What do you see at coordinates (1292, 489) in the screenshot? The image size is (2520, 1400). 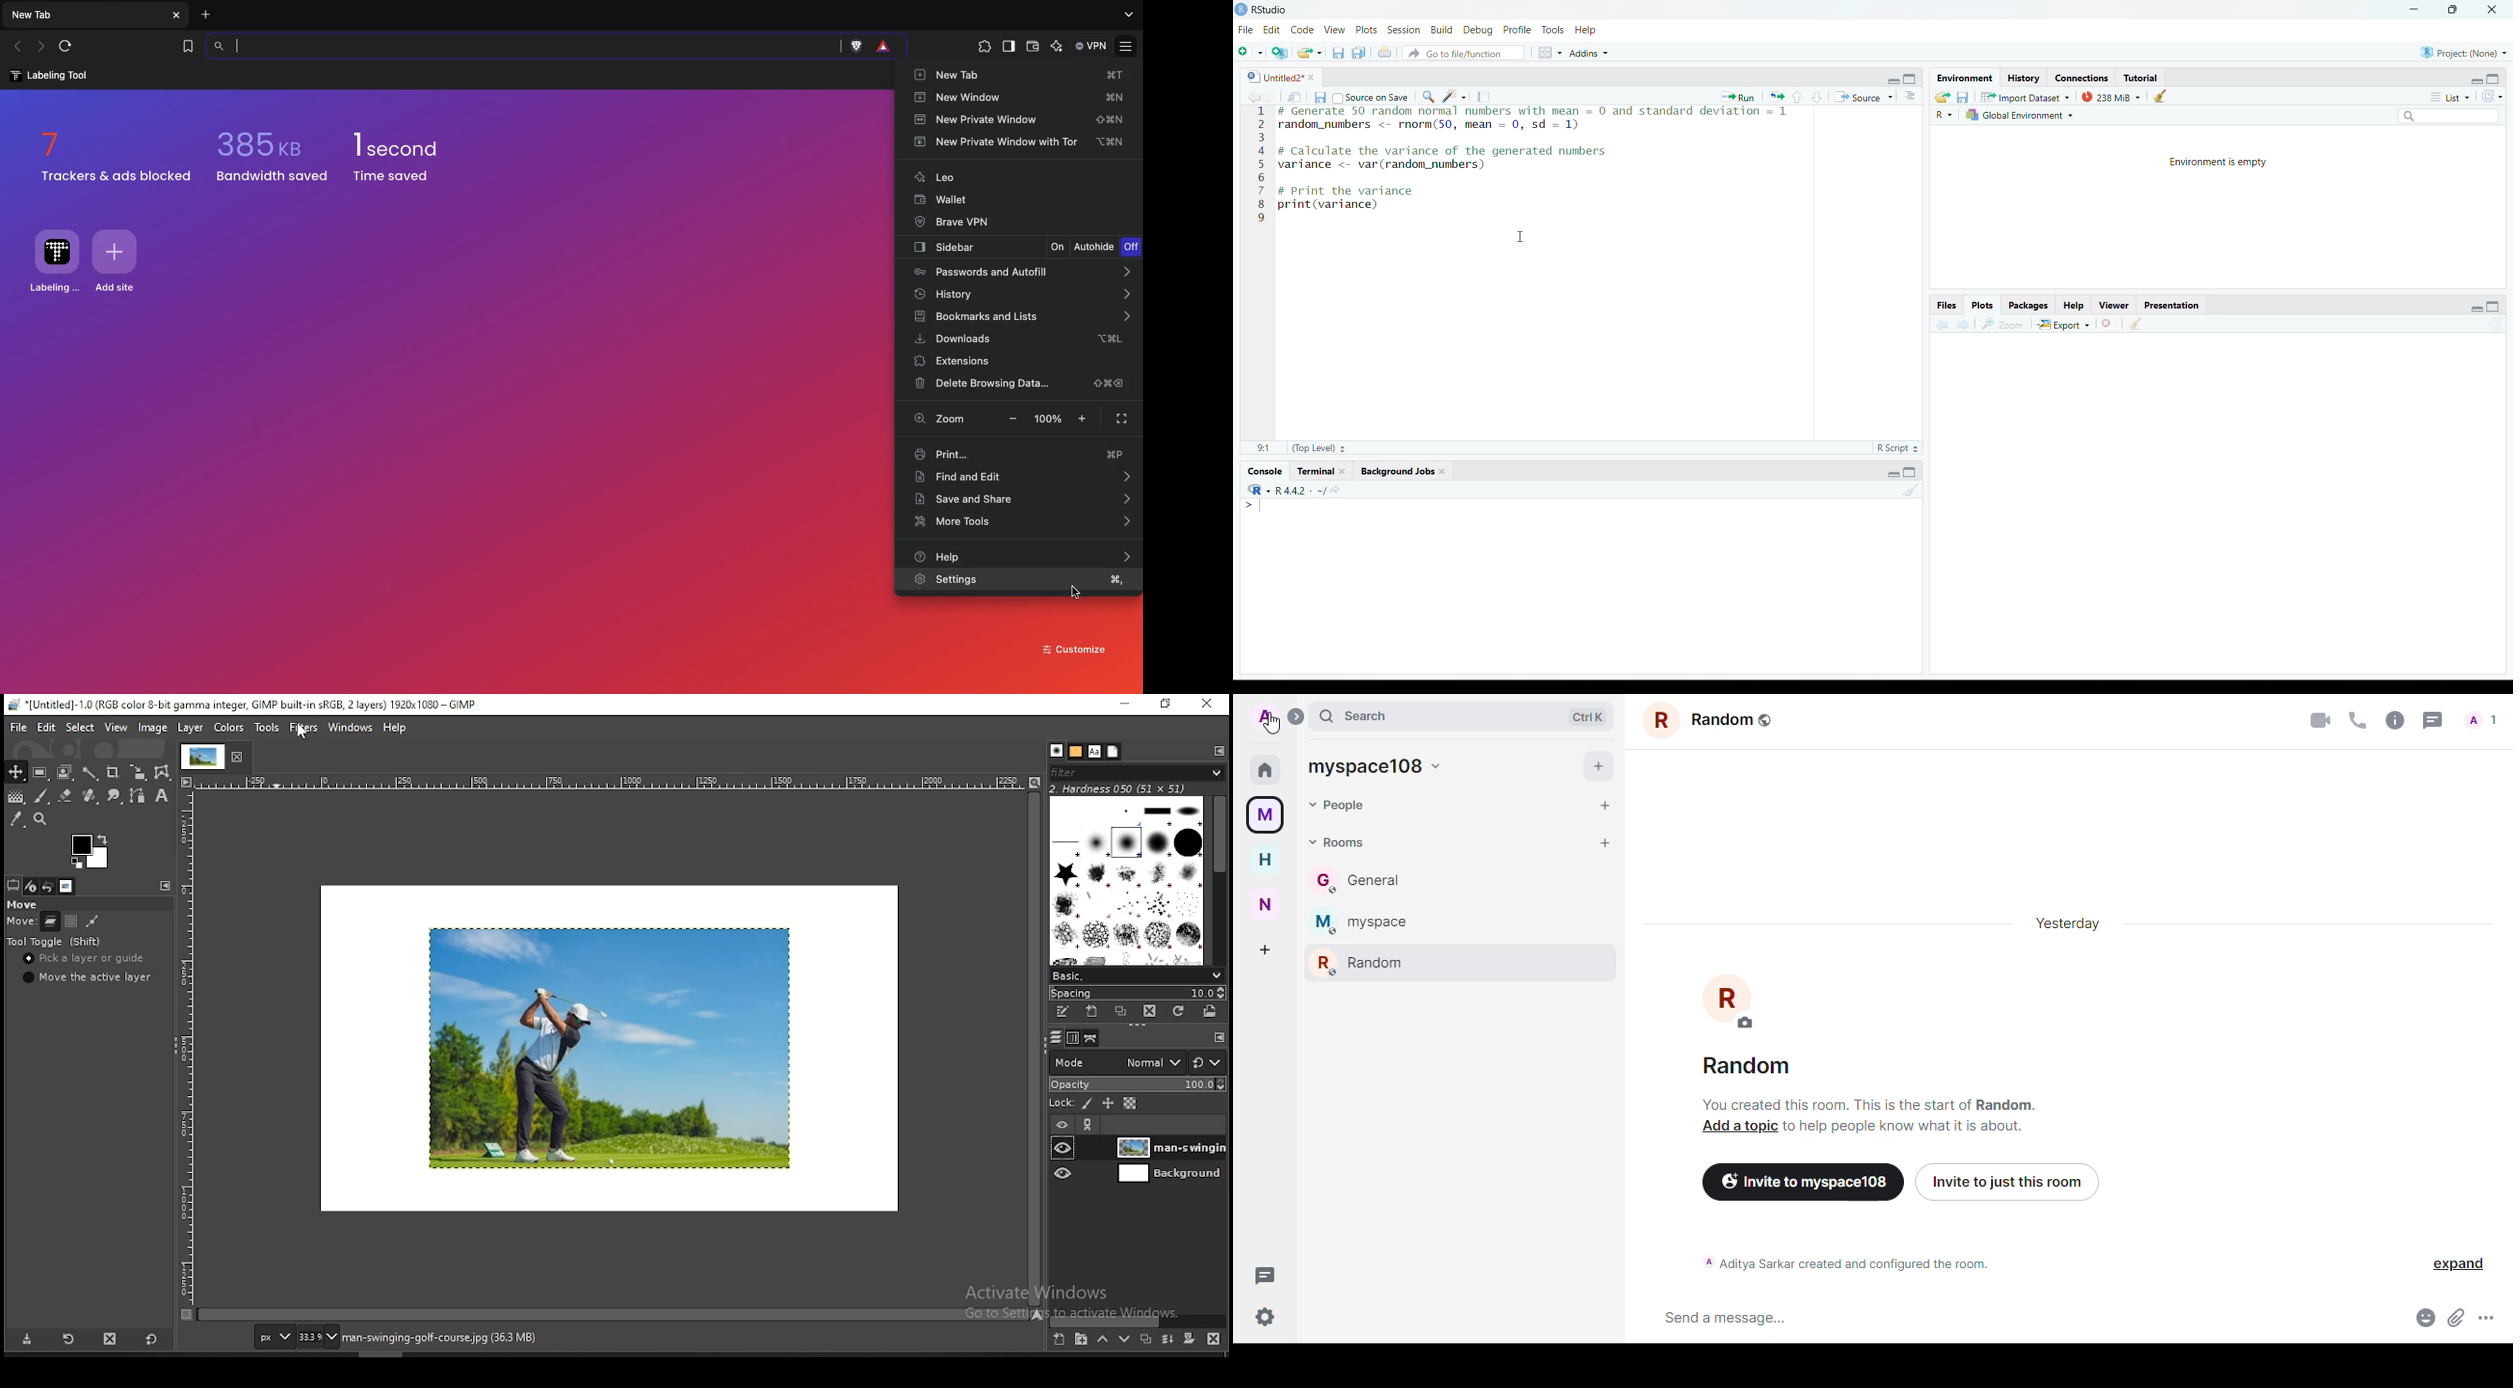 I see `R 4.4.2 ~/` at bounding box center [1292, 489].